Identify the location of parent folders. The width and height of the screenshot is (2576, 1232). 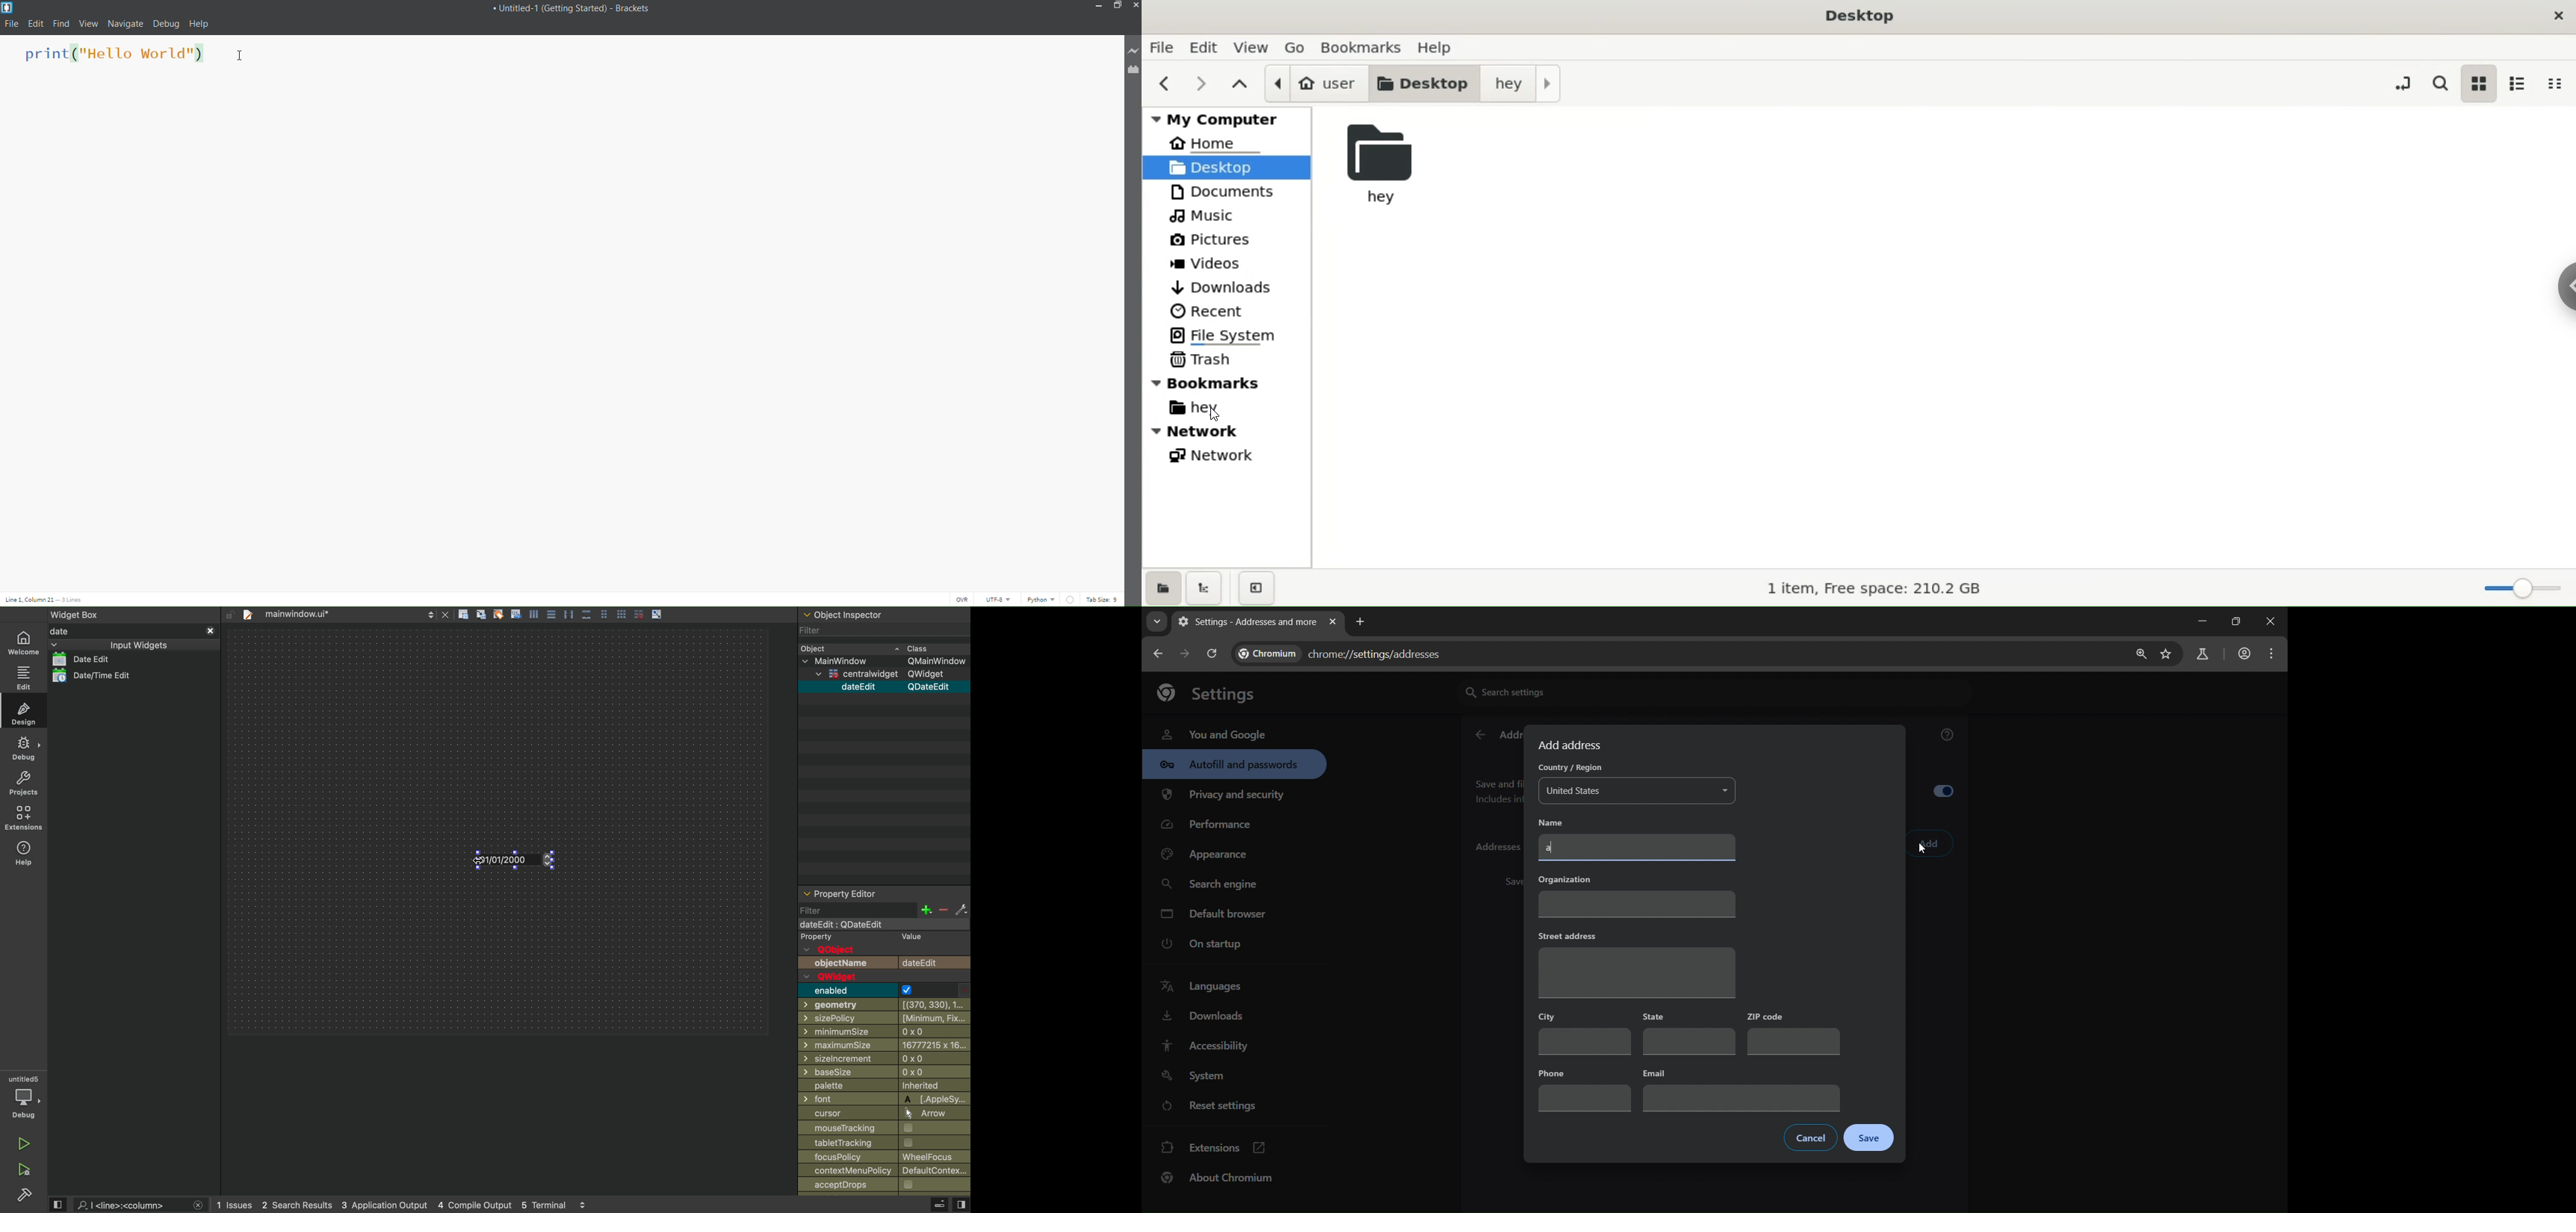
(1242, 84).